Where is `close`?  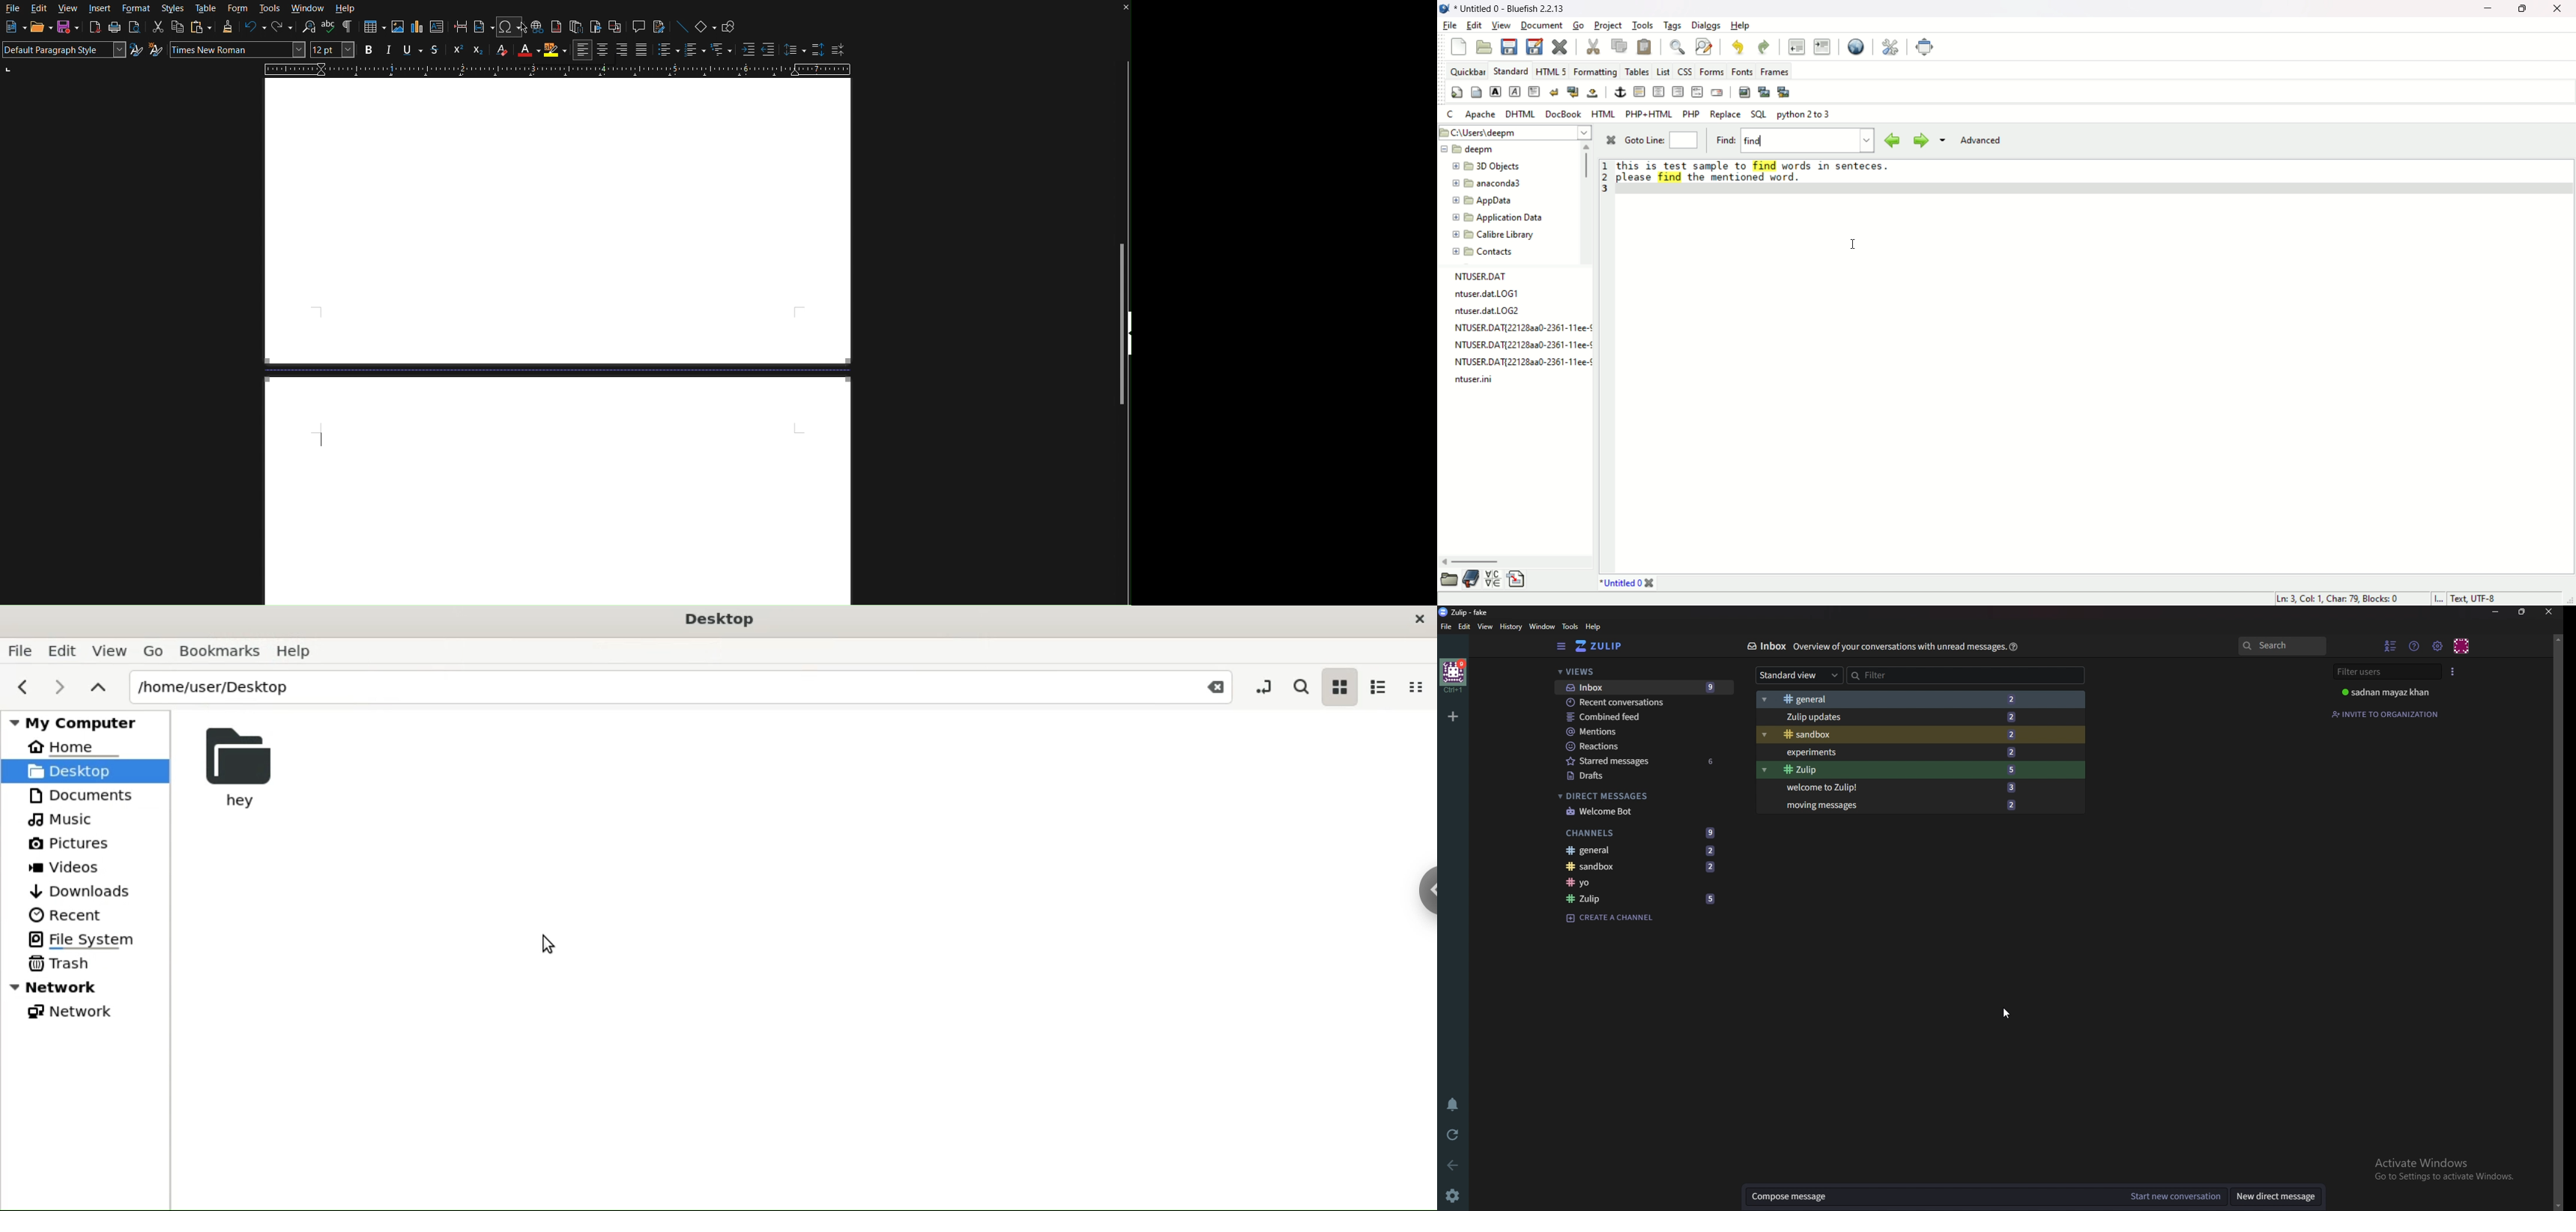 close is located at coordinates (1607, 142).